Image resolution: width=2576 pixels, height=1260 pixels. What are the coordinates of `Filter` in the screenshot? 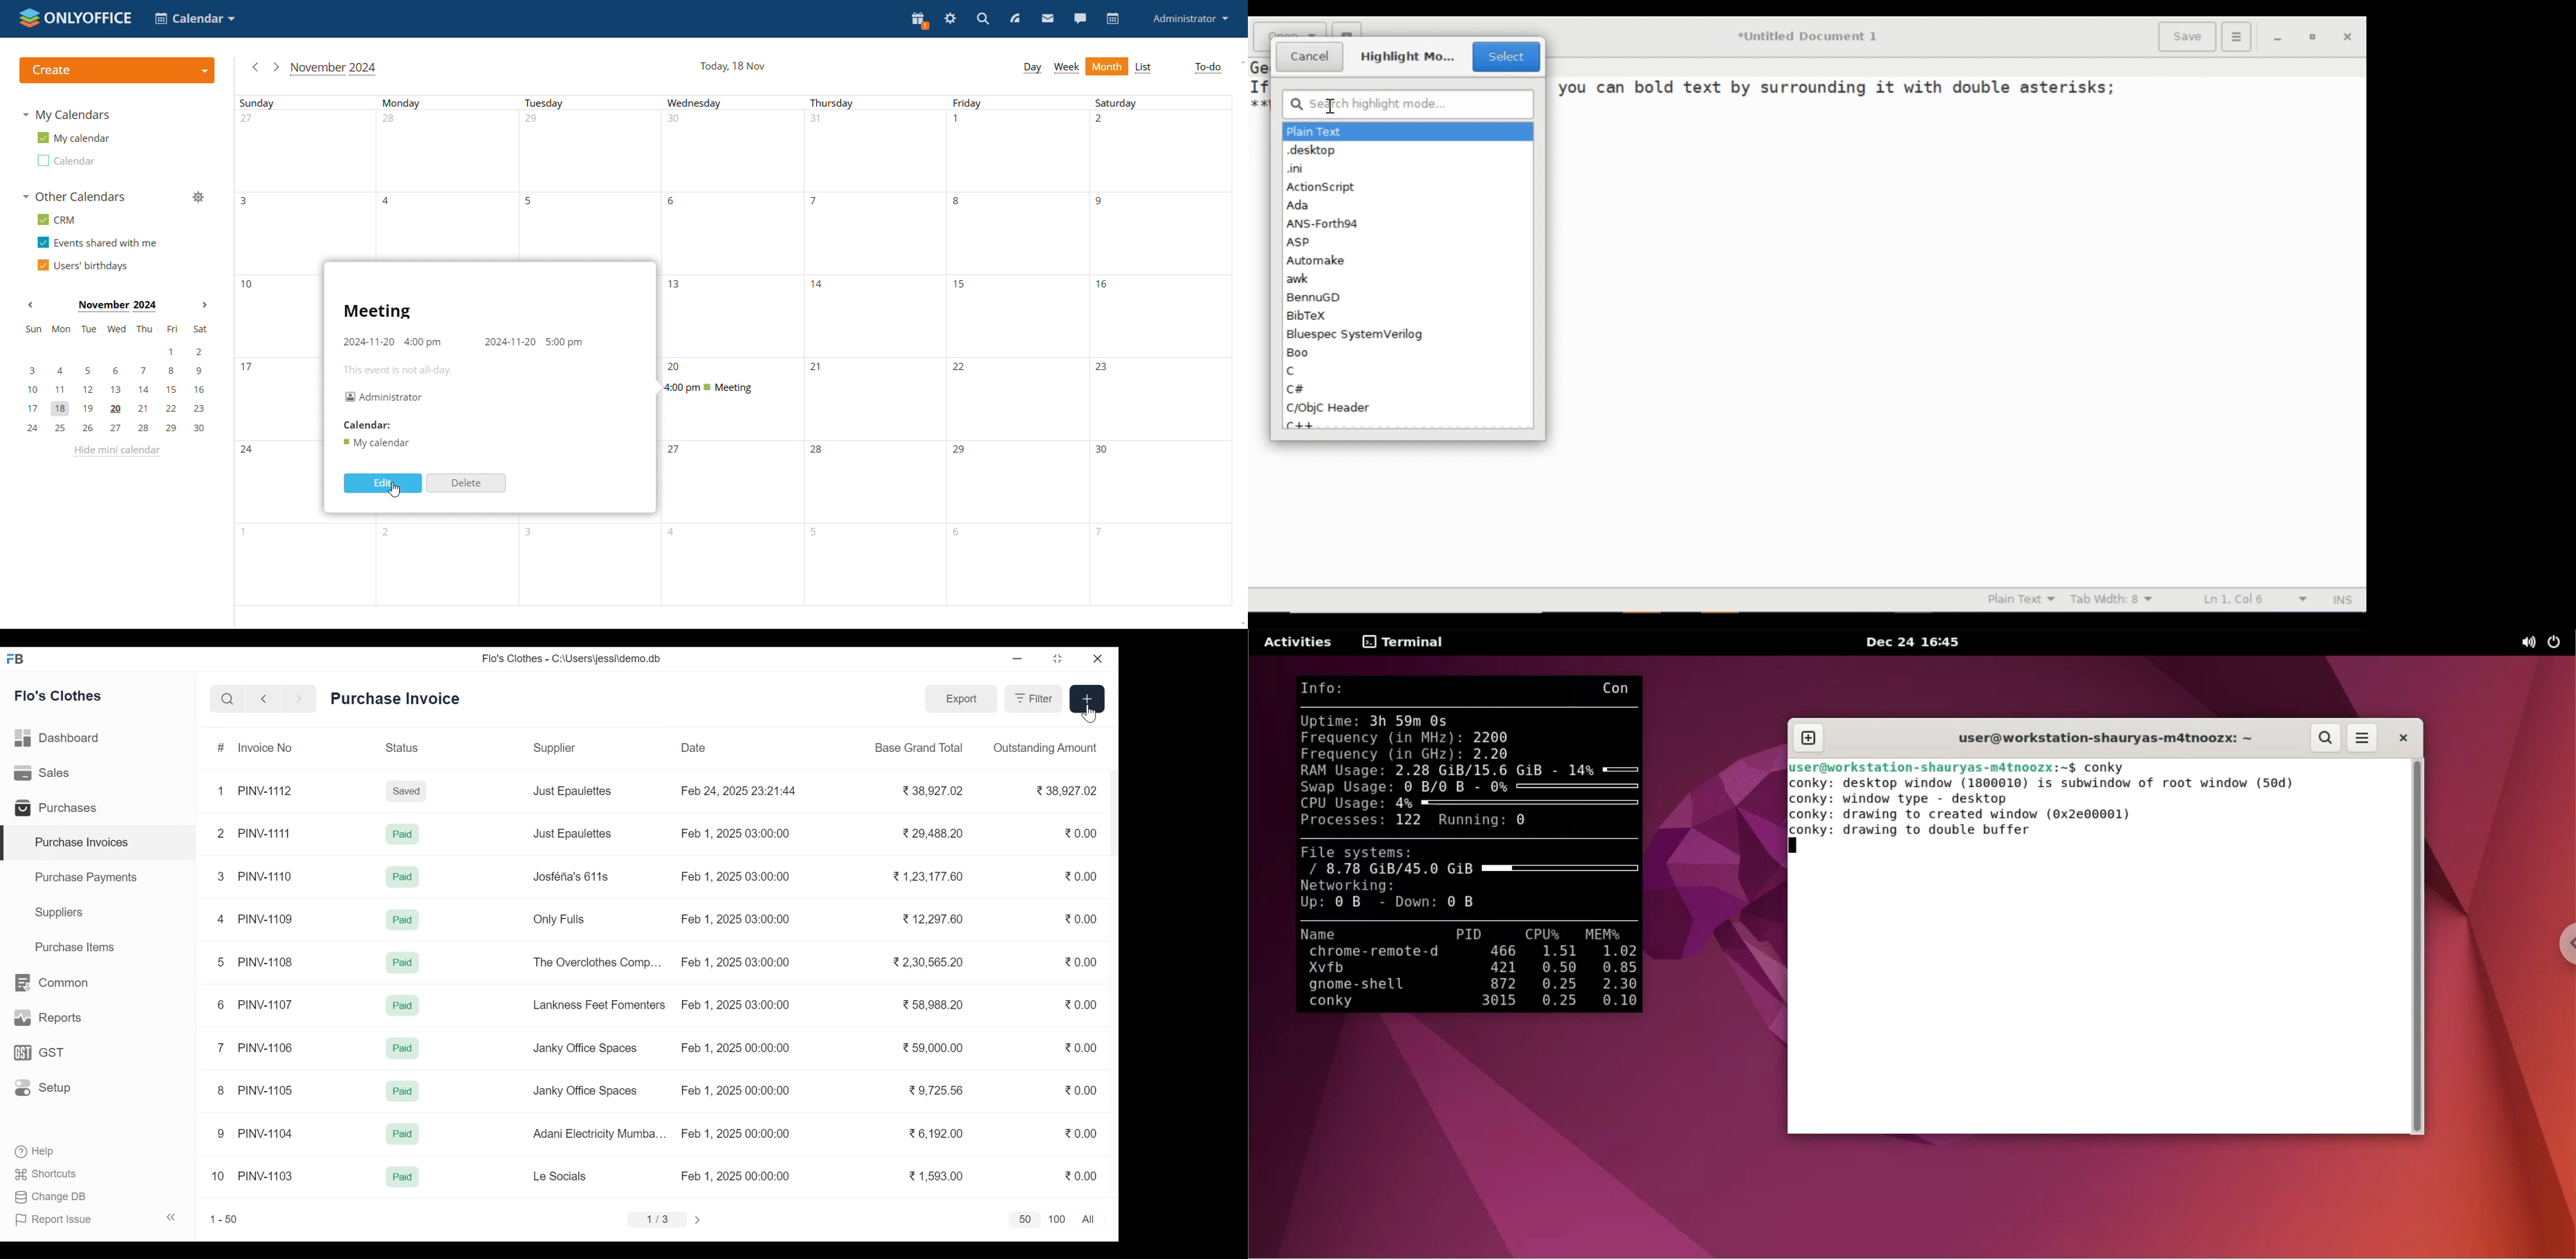 It's located at (1033, 698).